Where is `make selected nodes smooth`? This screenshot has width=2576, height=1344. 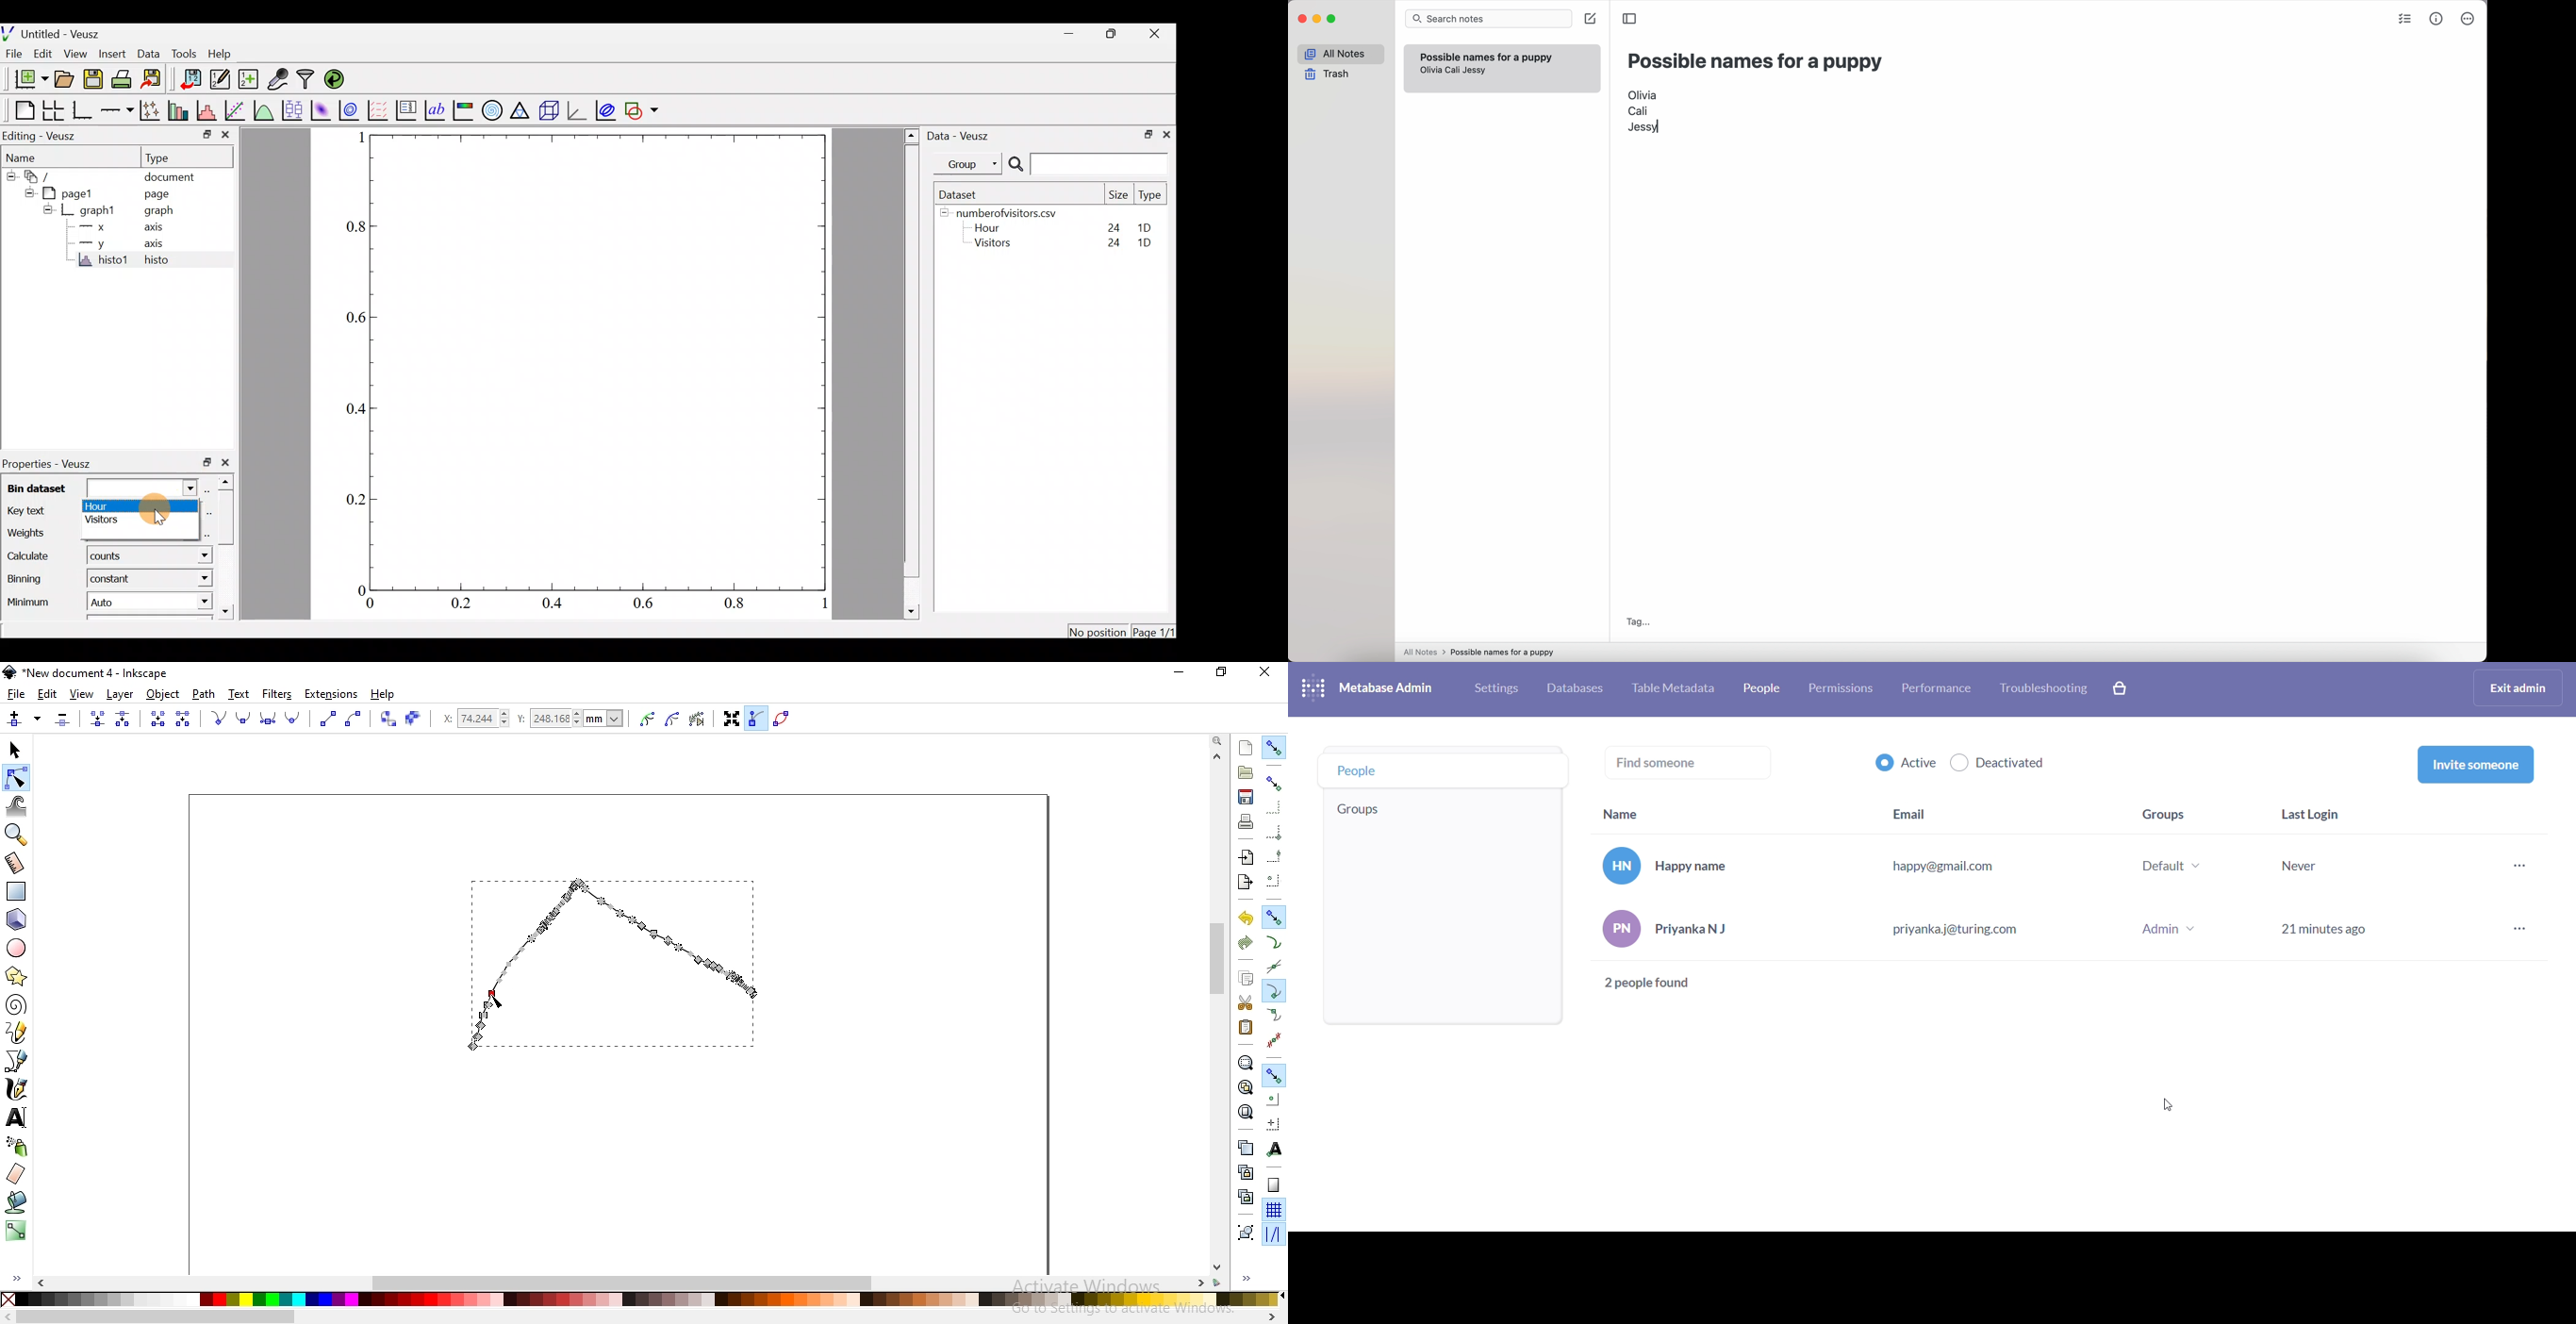 make selected nodes smooth is located at coordinates (245, 719).